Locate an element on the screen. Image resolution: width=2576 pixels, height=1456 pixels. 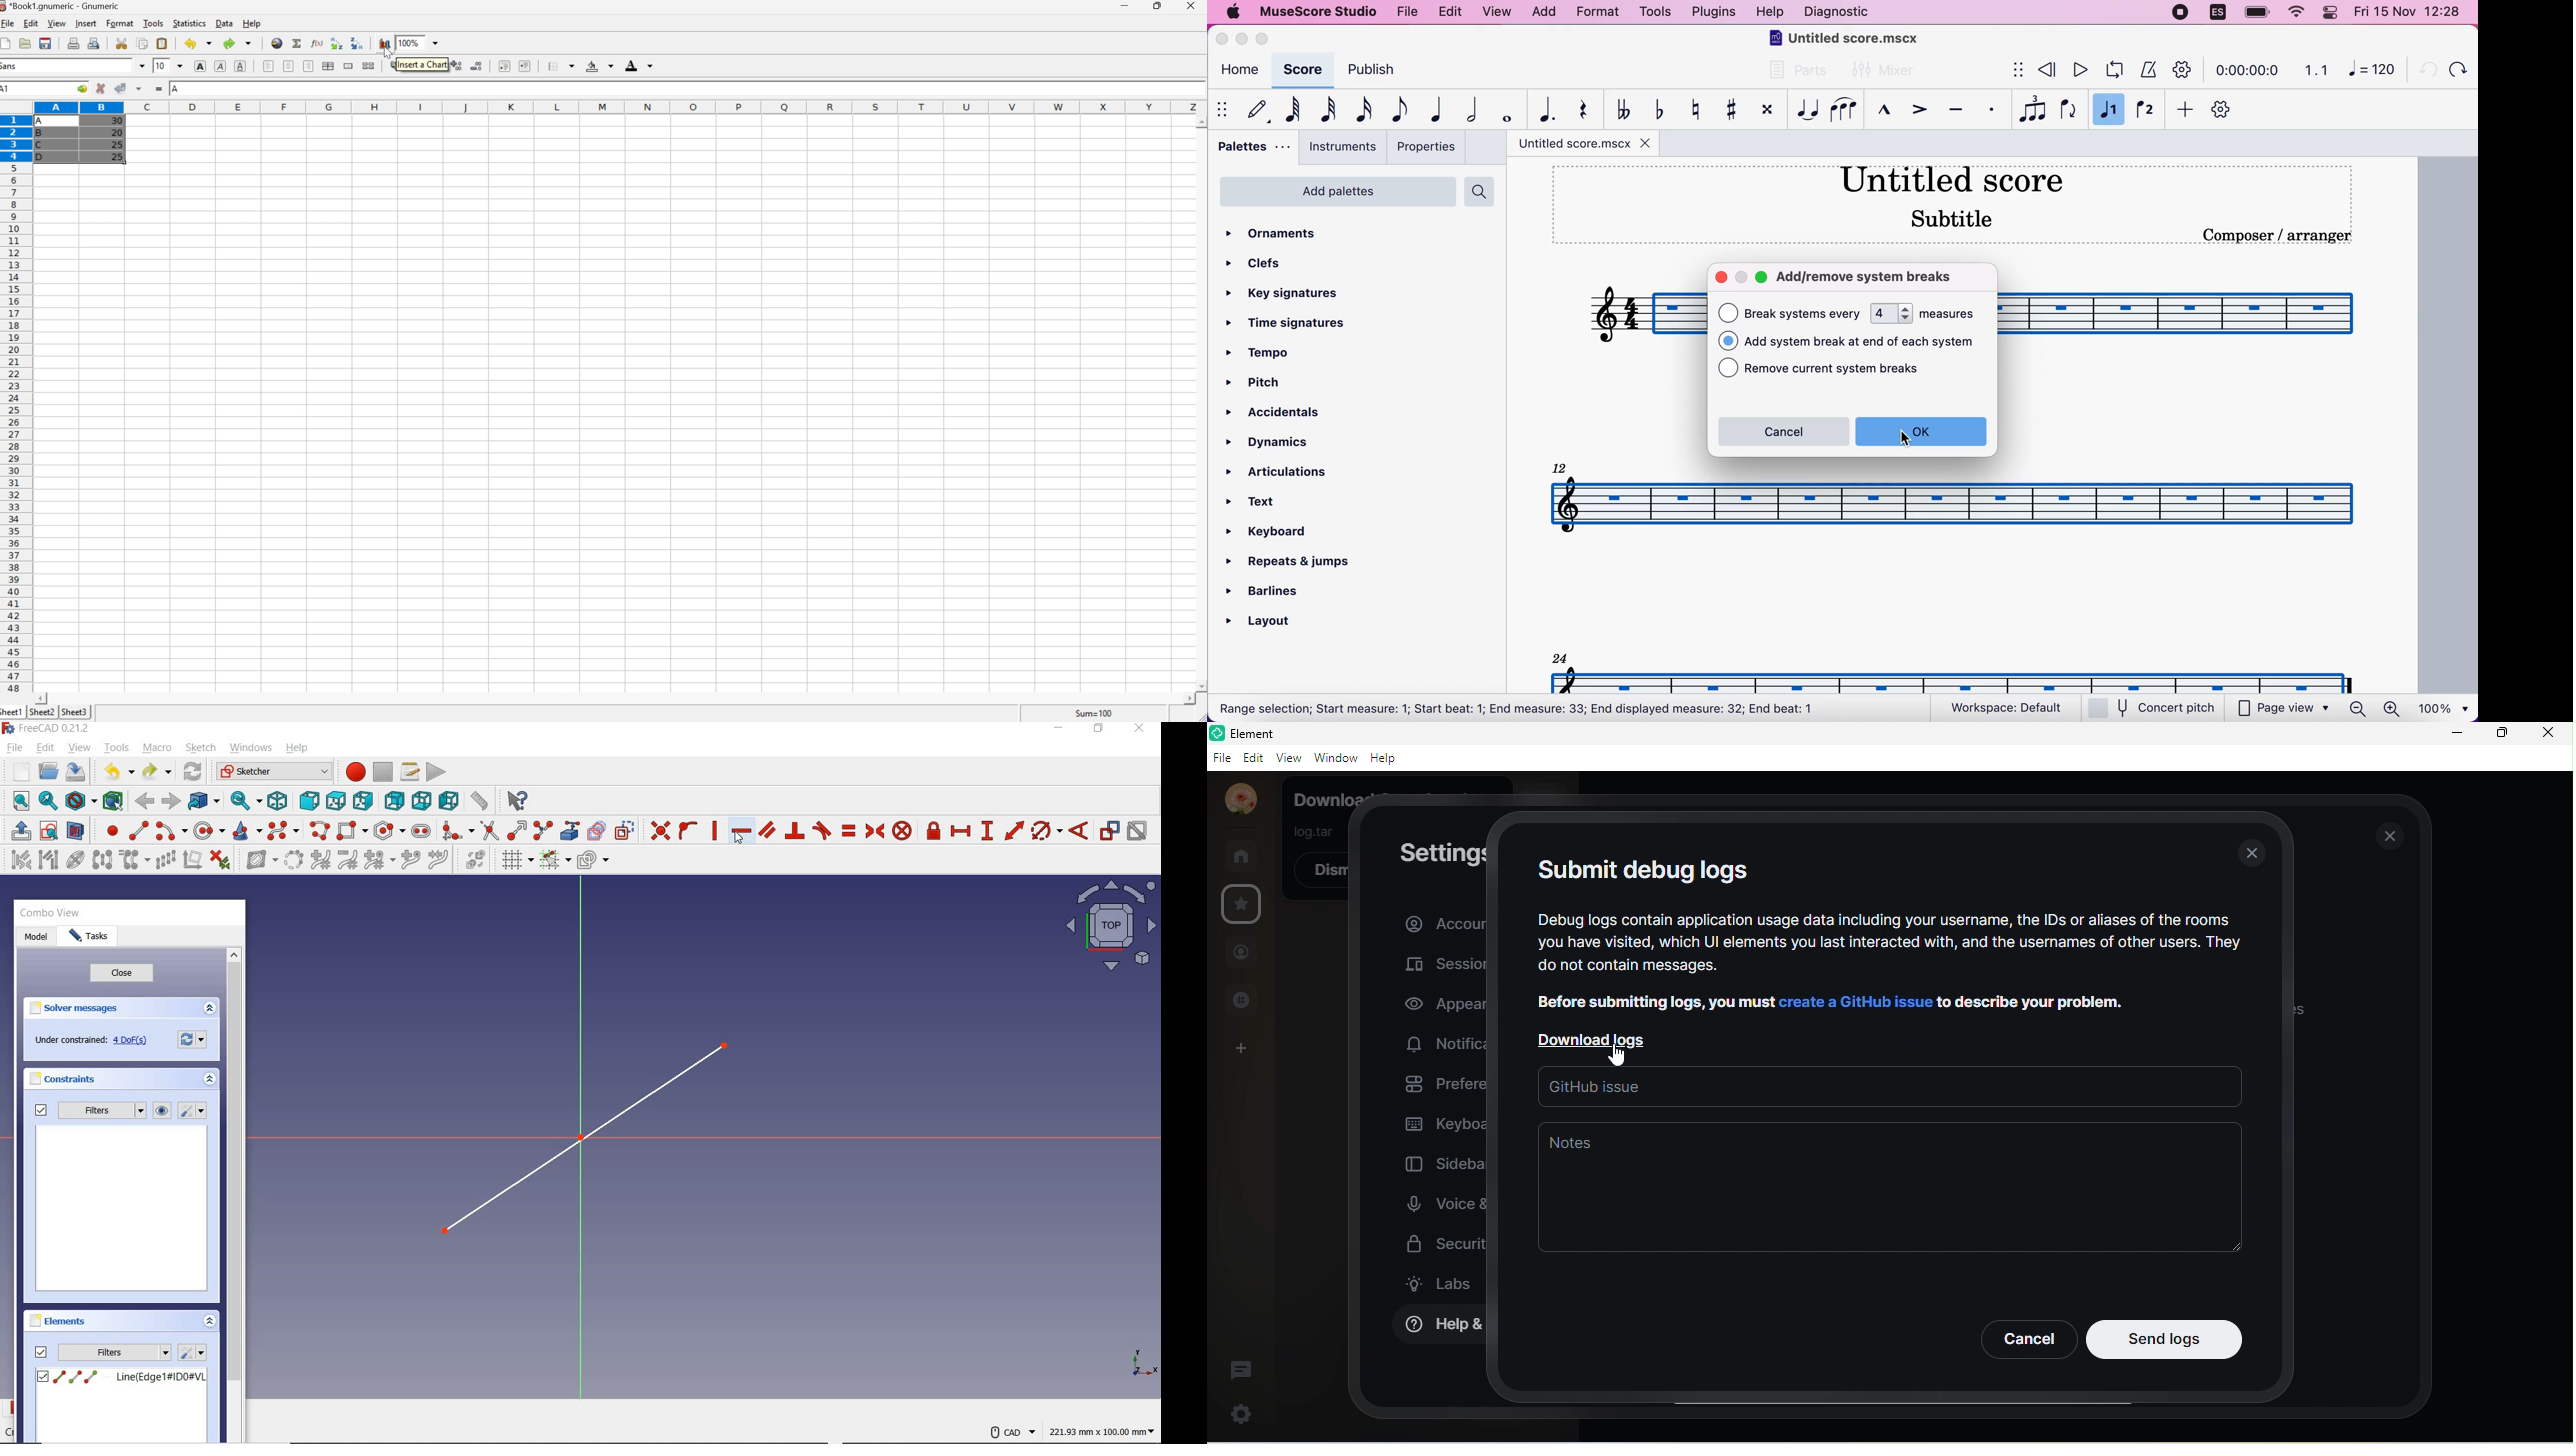
SETTINGS is located at coordinates (194, 1111).